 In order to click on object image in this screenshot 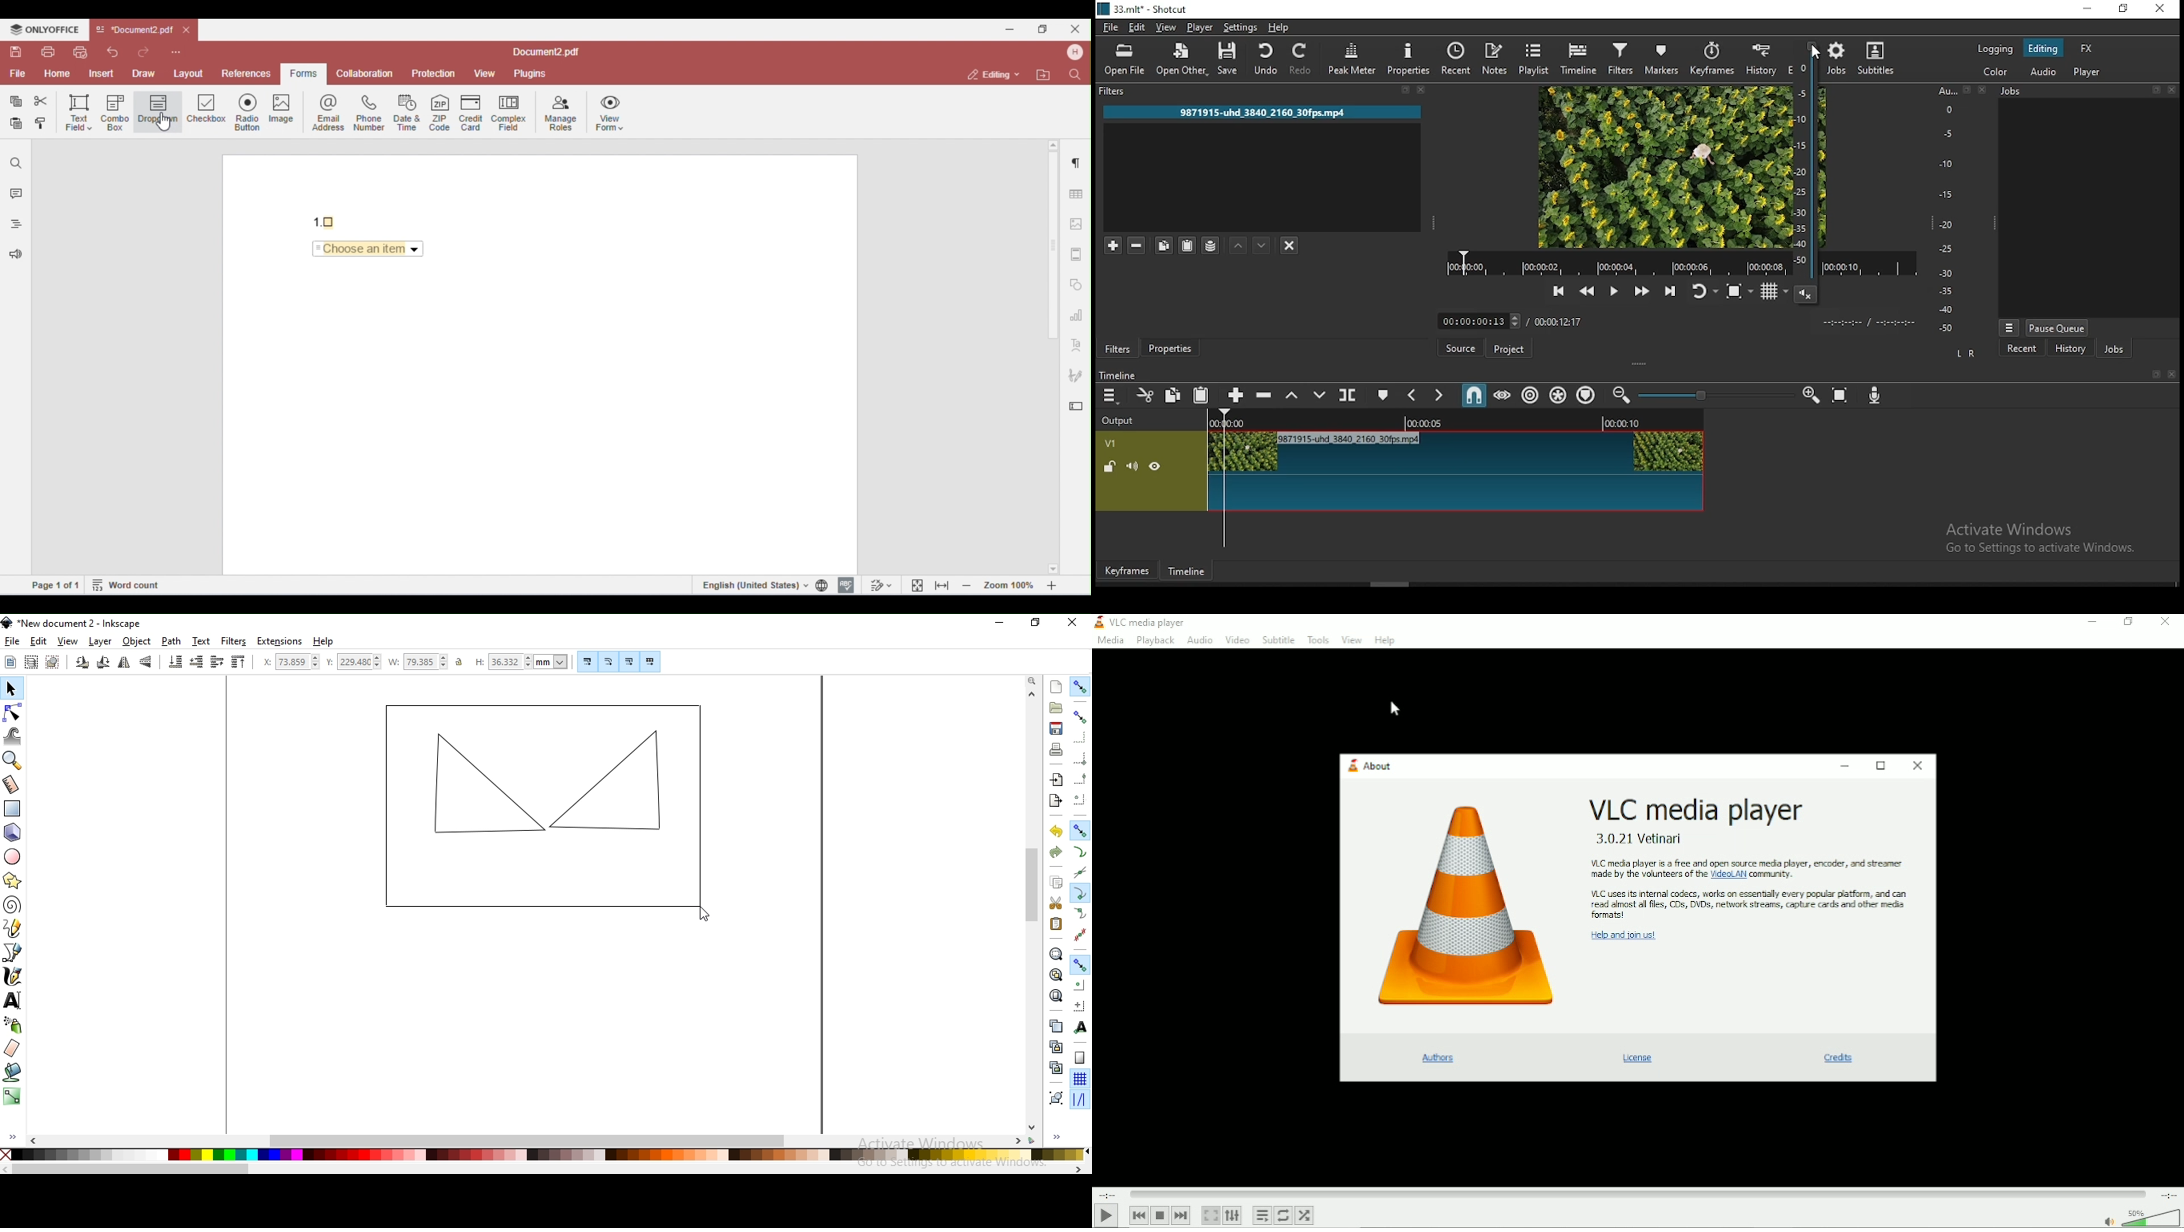, I will do `click(548, 810)`.